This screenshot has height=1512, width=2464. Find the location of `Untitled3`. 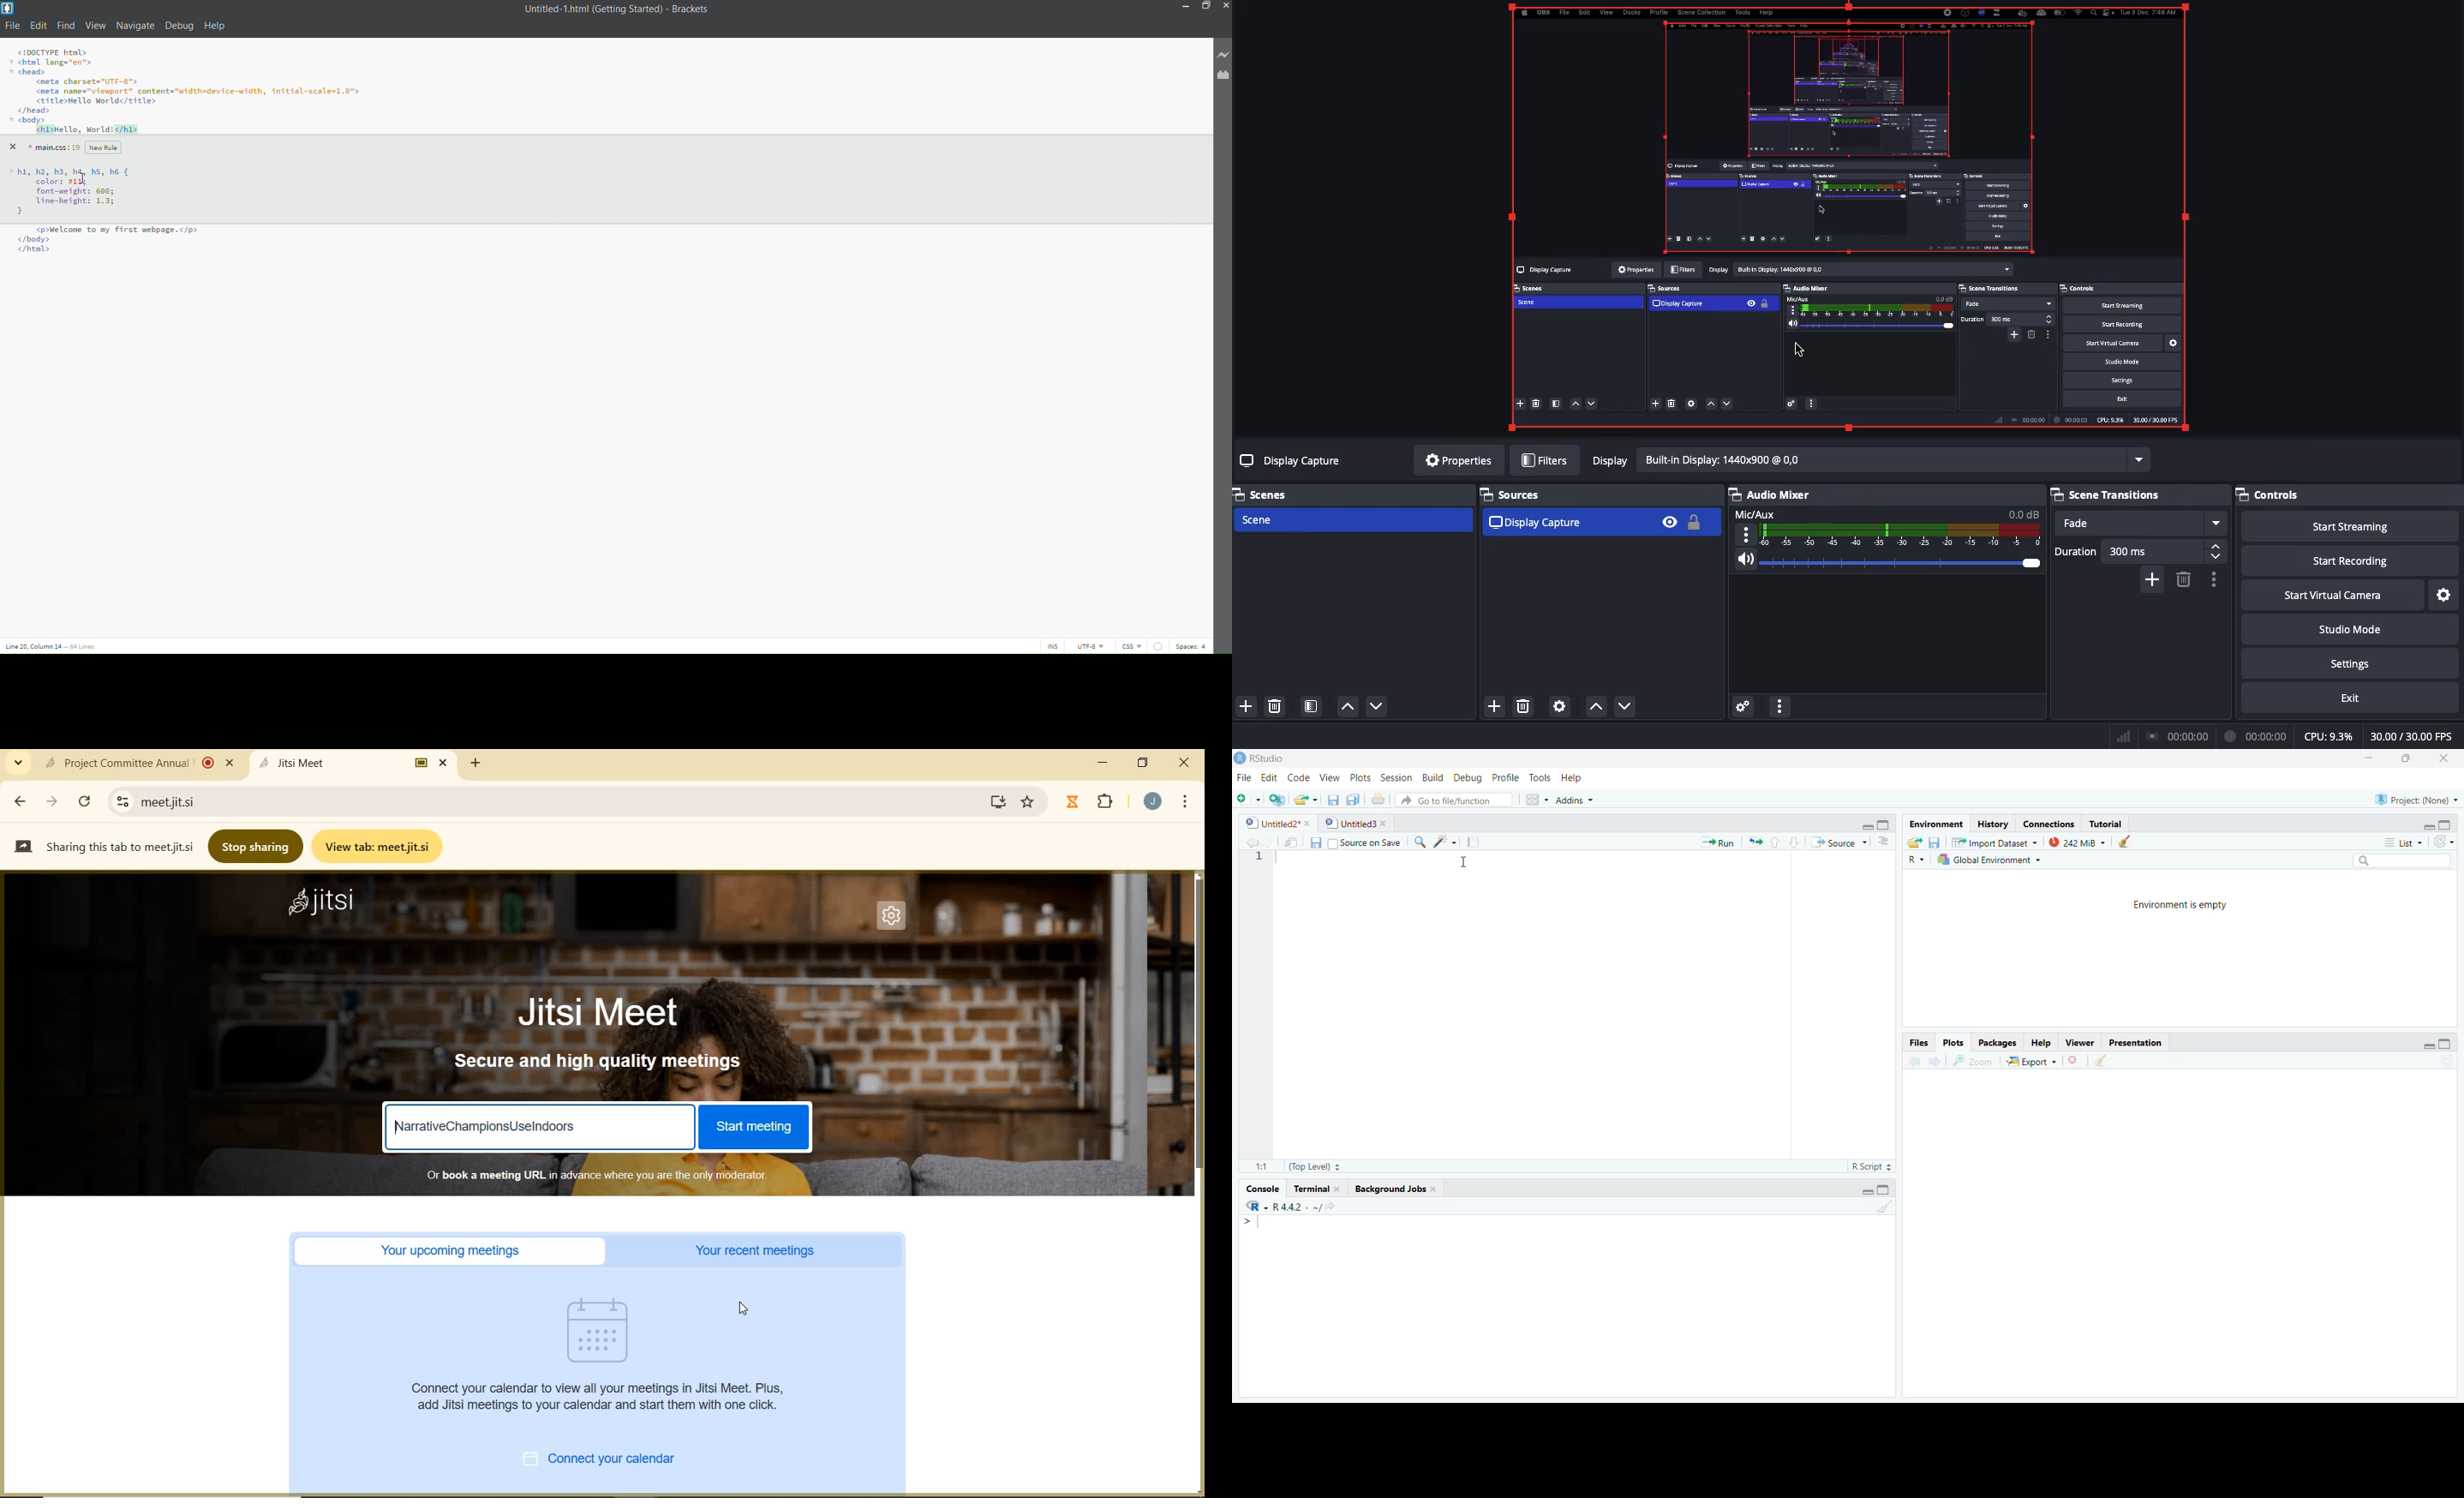

Untitled3 is located at coordinates (1356, 825).